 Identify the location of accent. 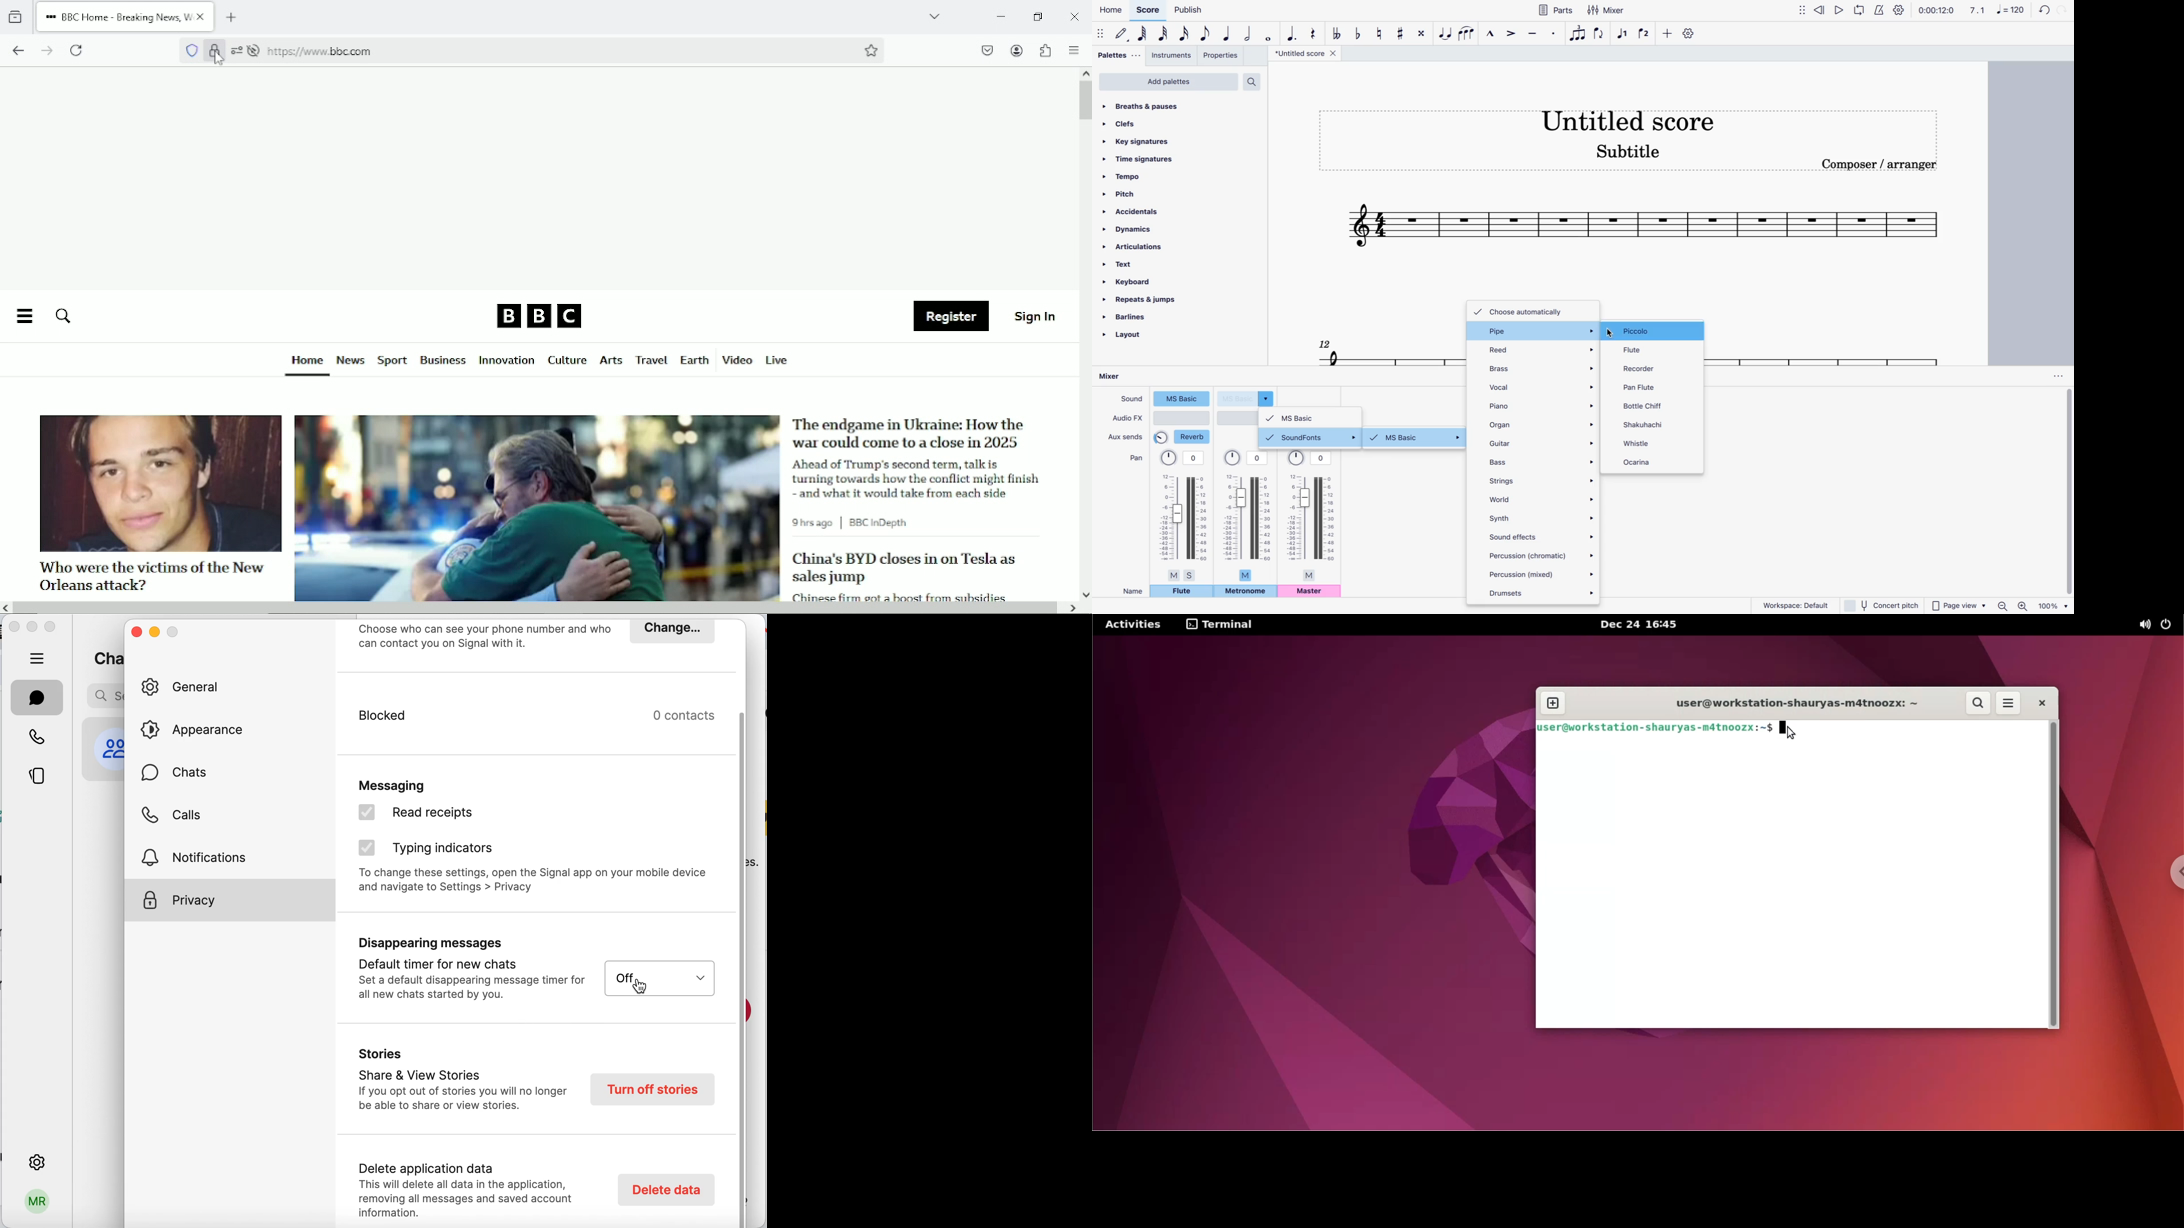
(1510, 36).